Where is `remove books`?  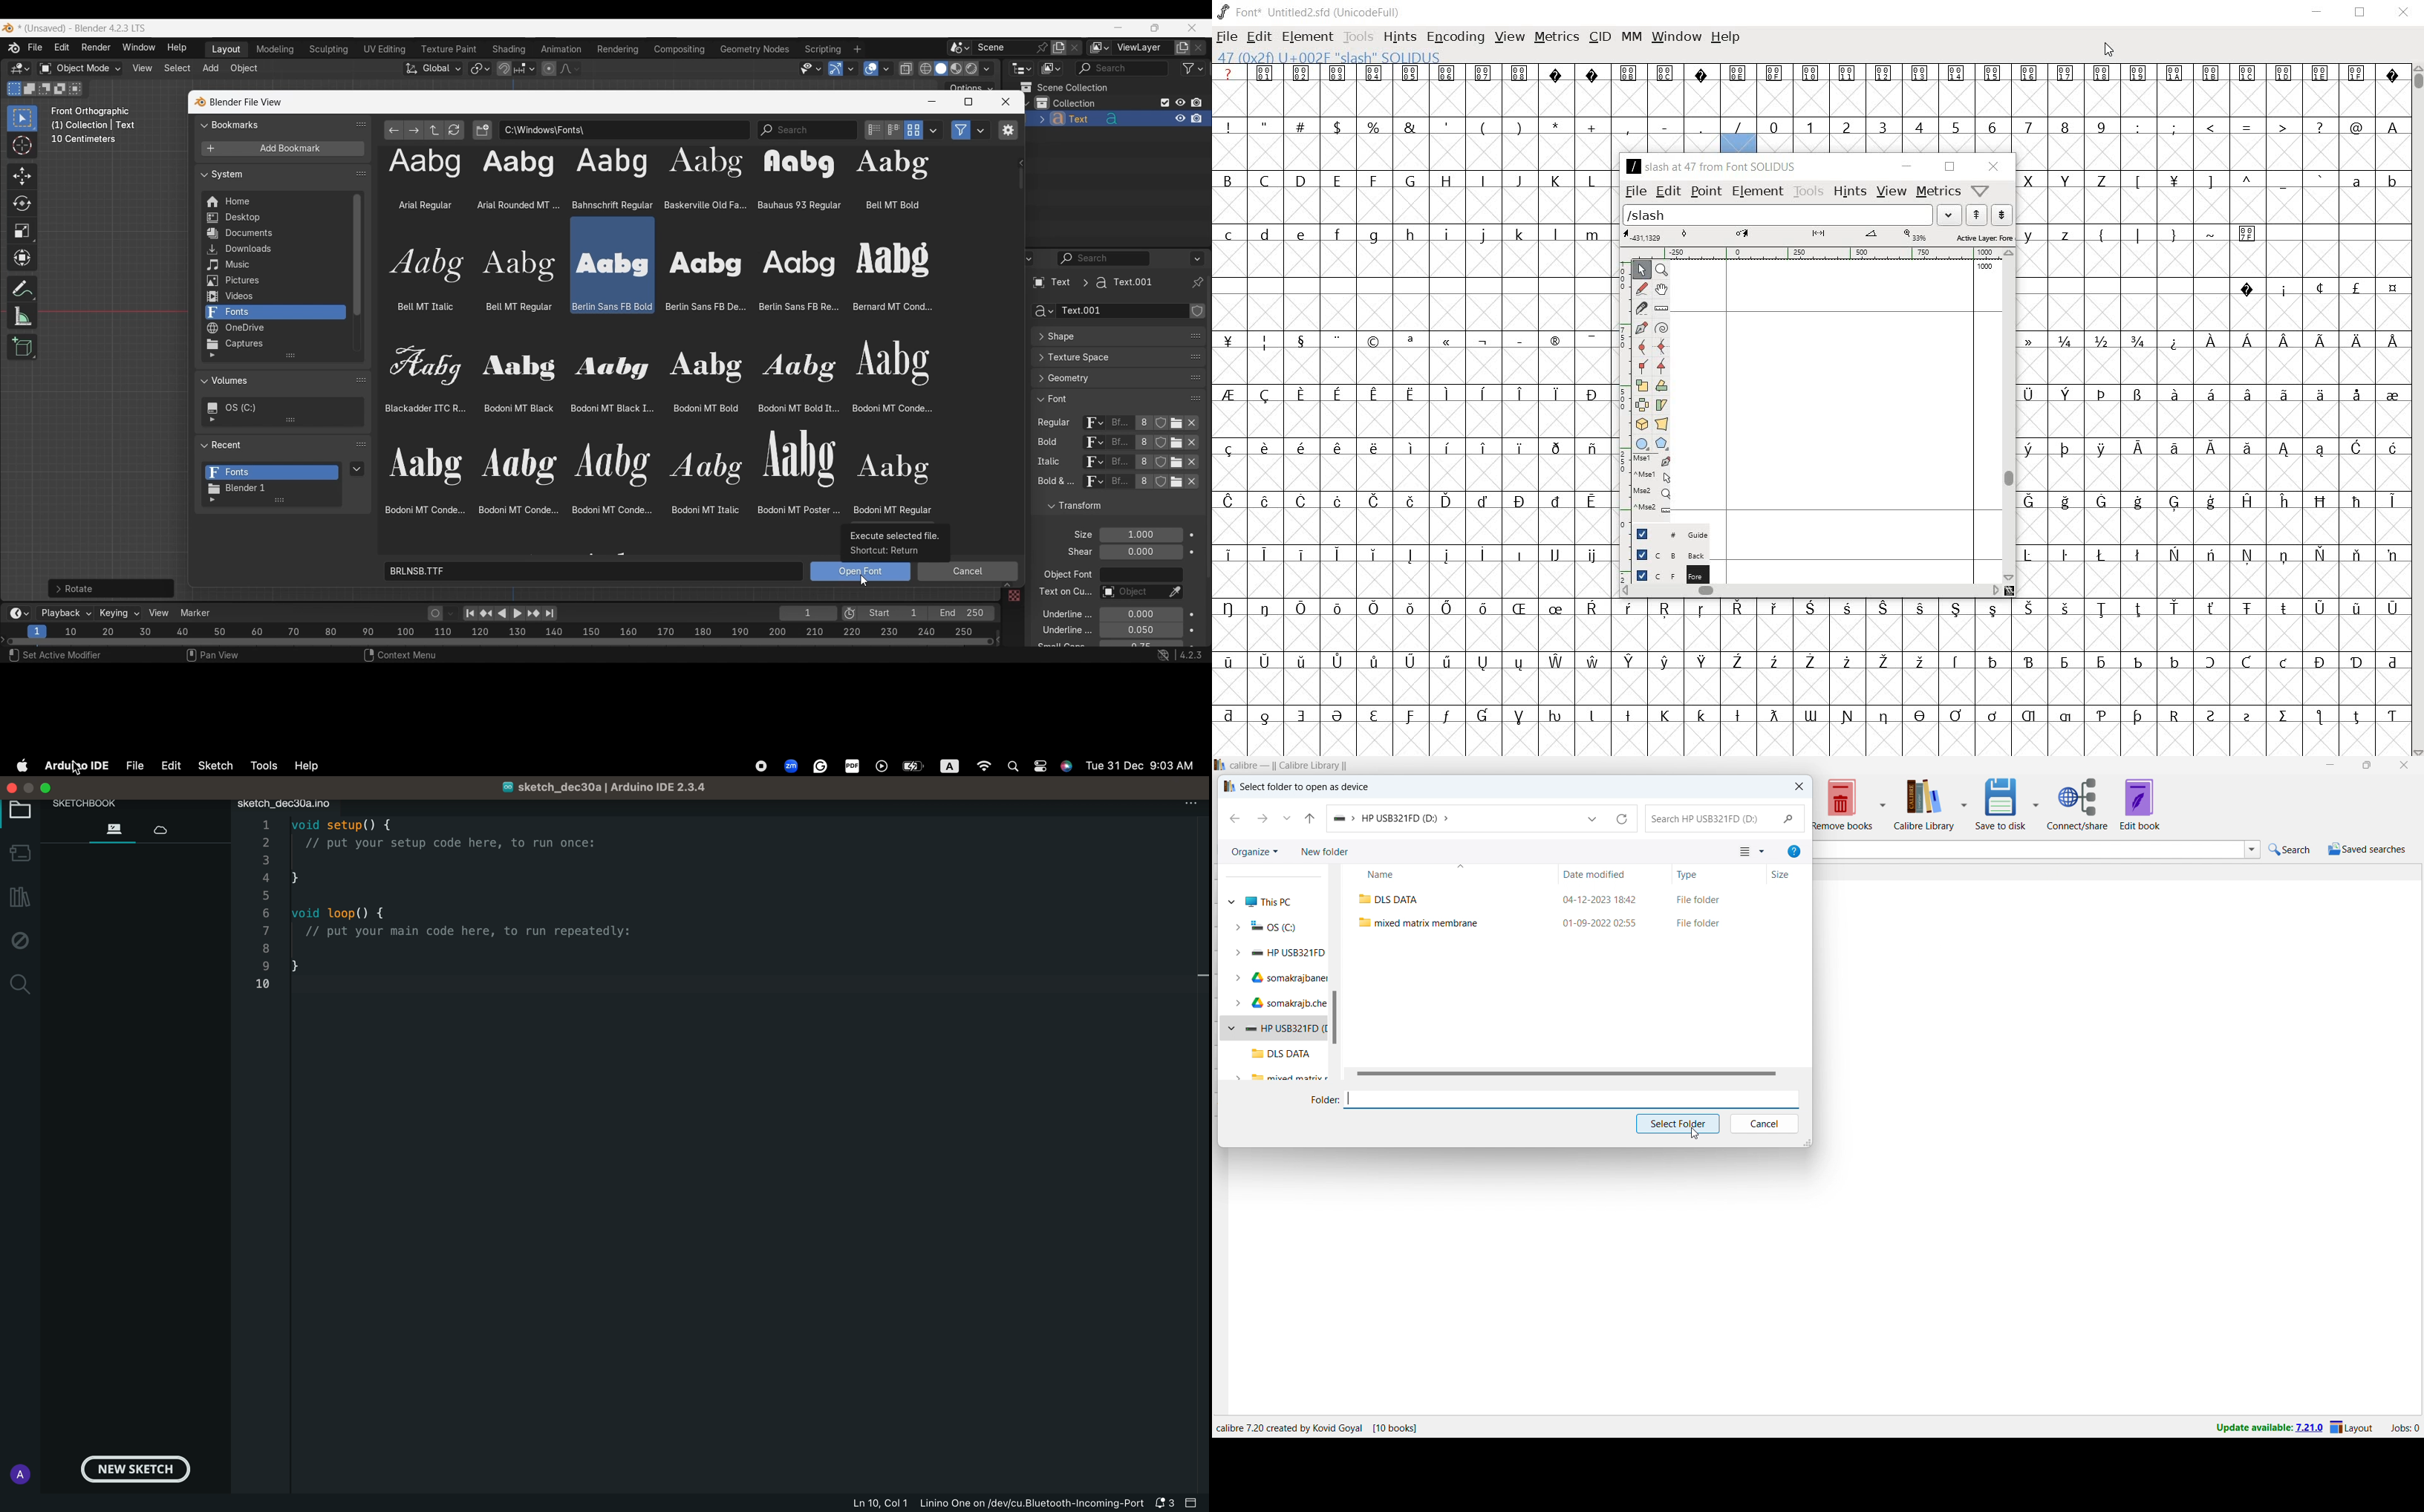 remove books is located at coordinates (1845, 803).